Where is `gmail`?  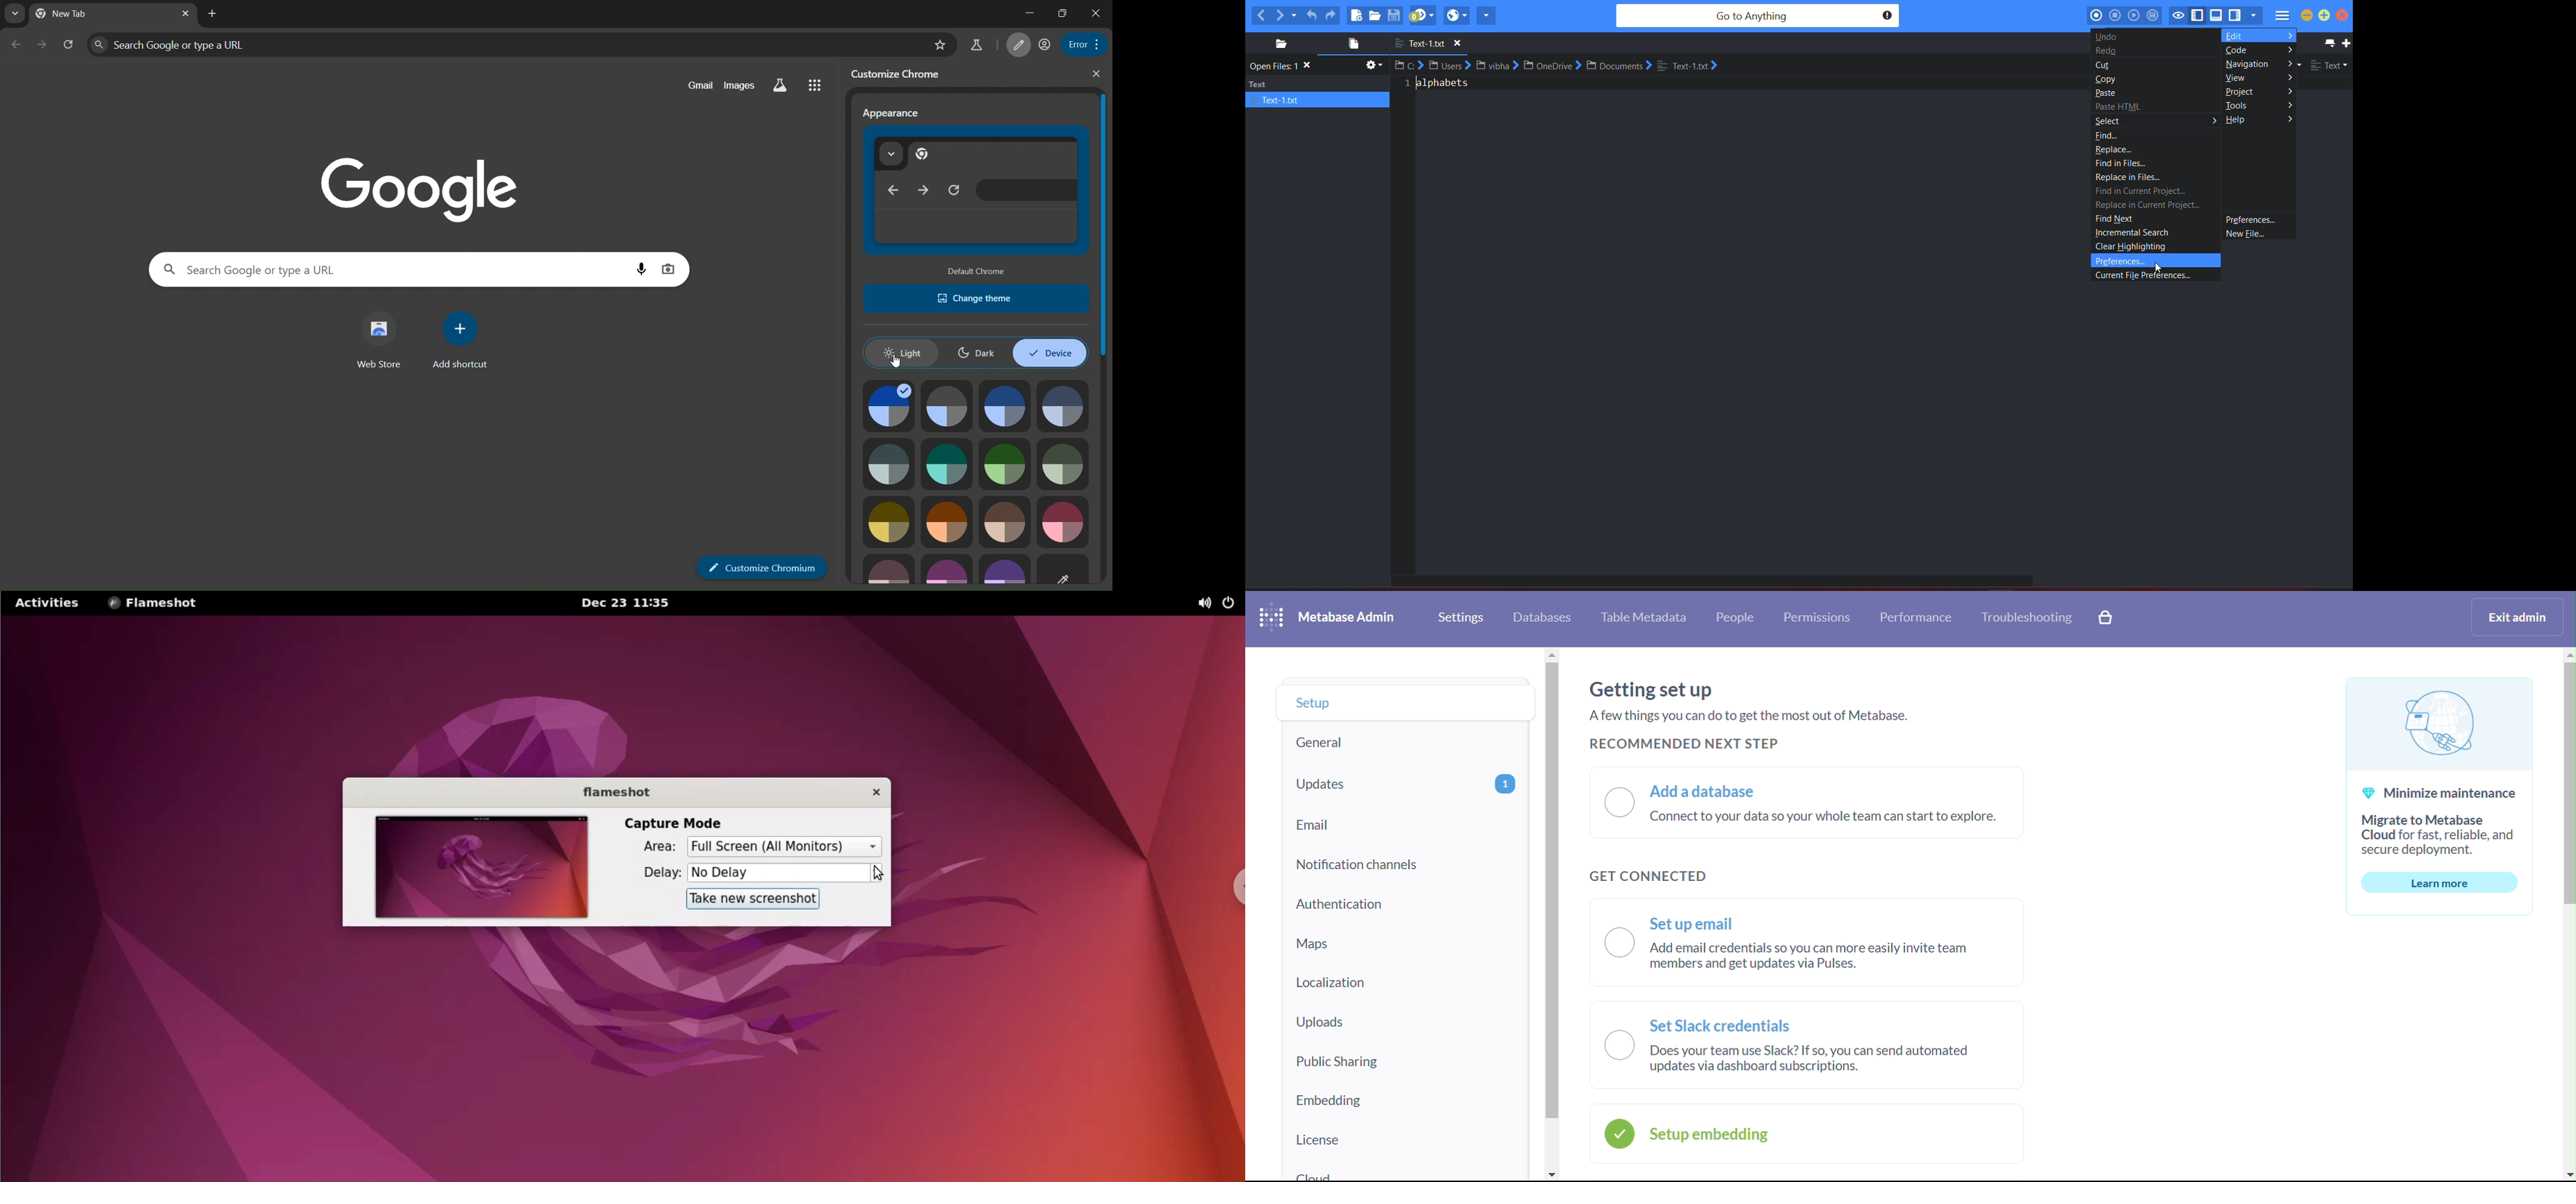 gmail is located at coordinates (702, 83).